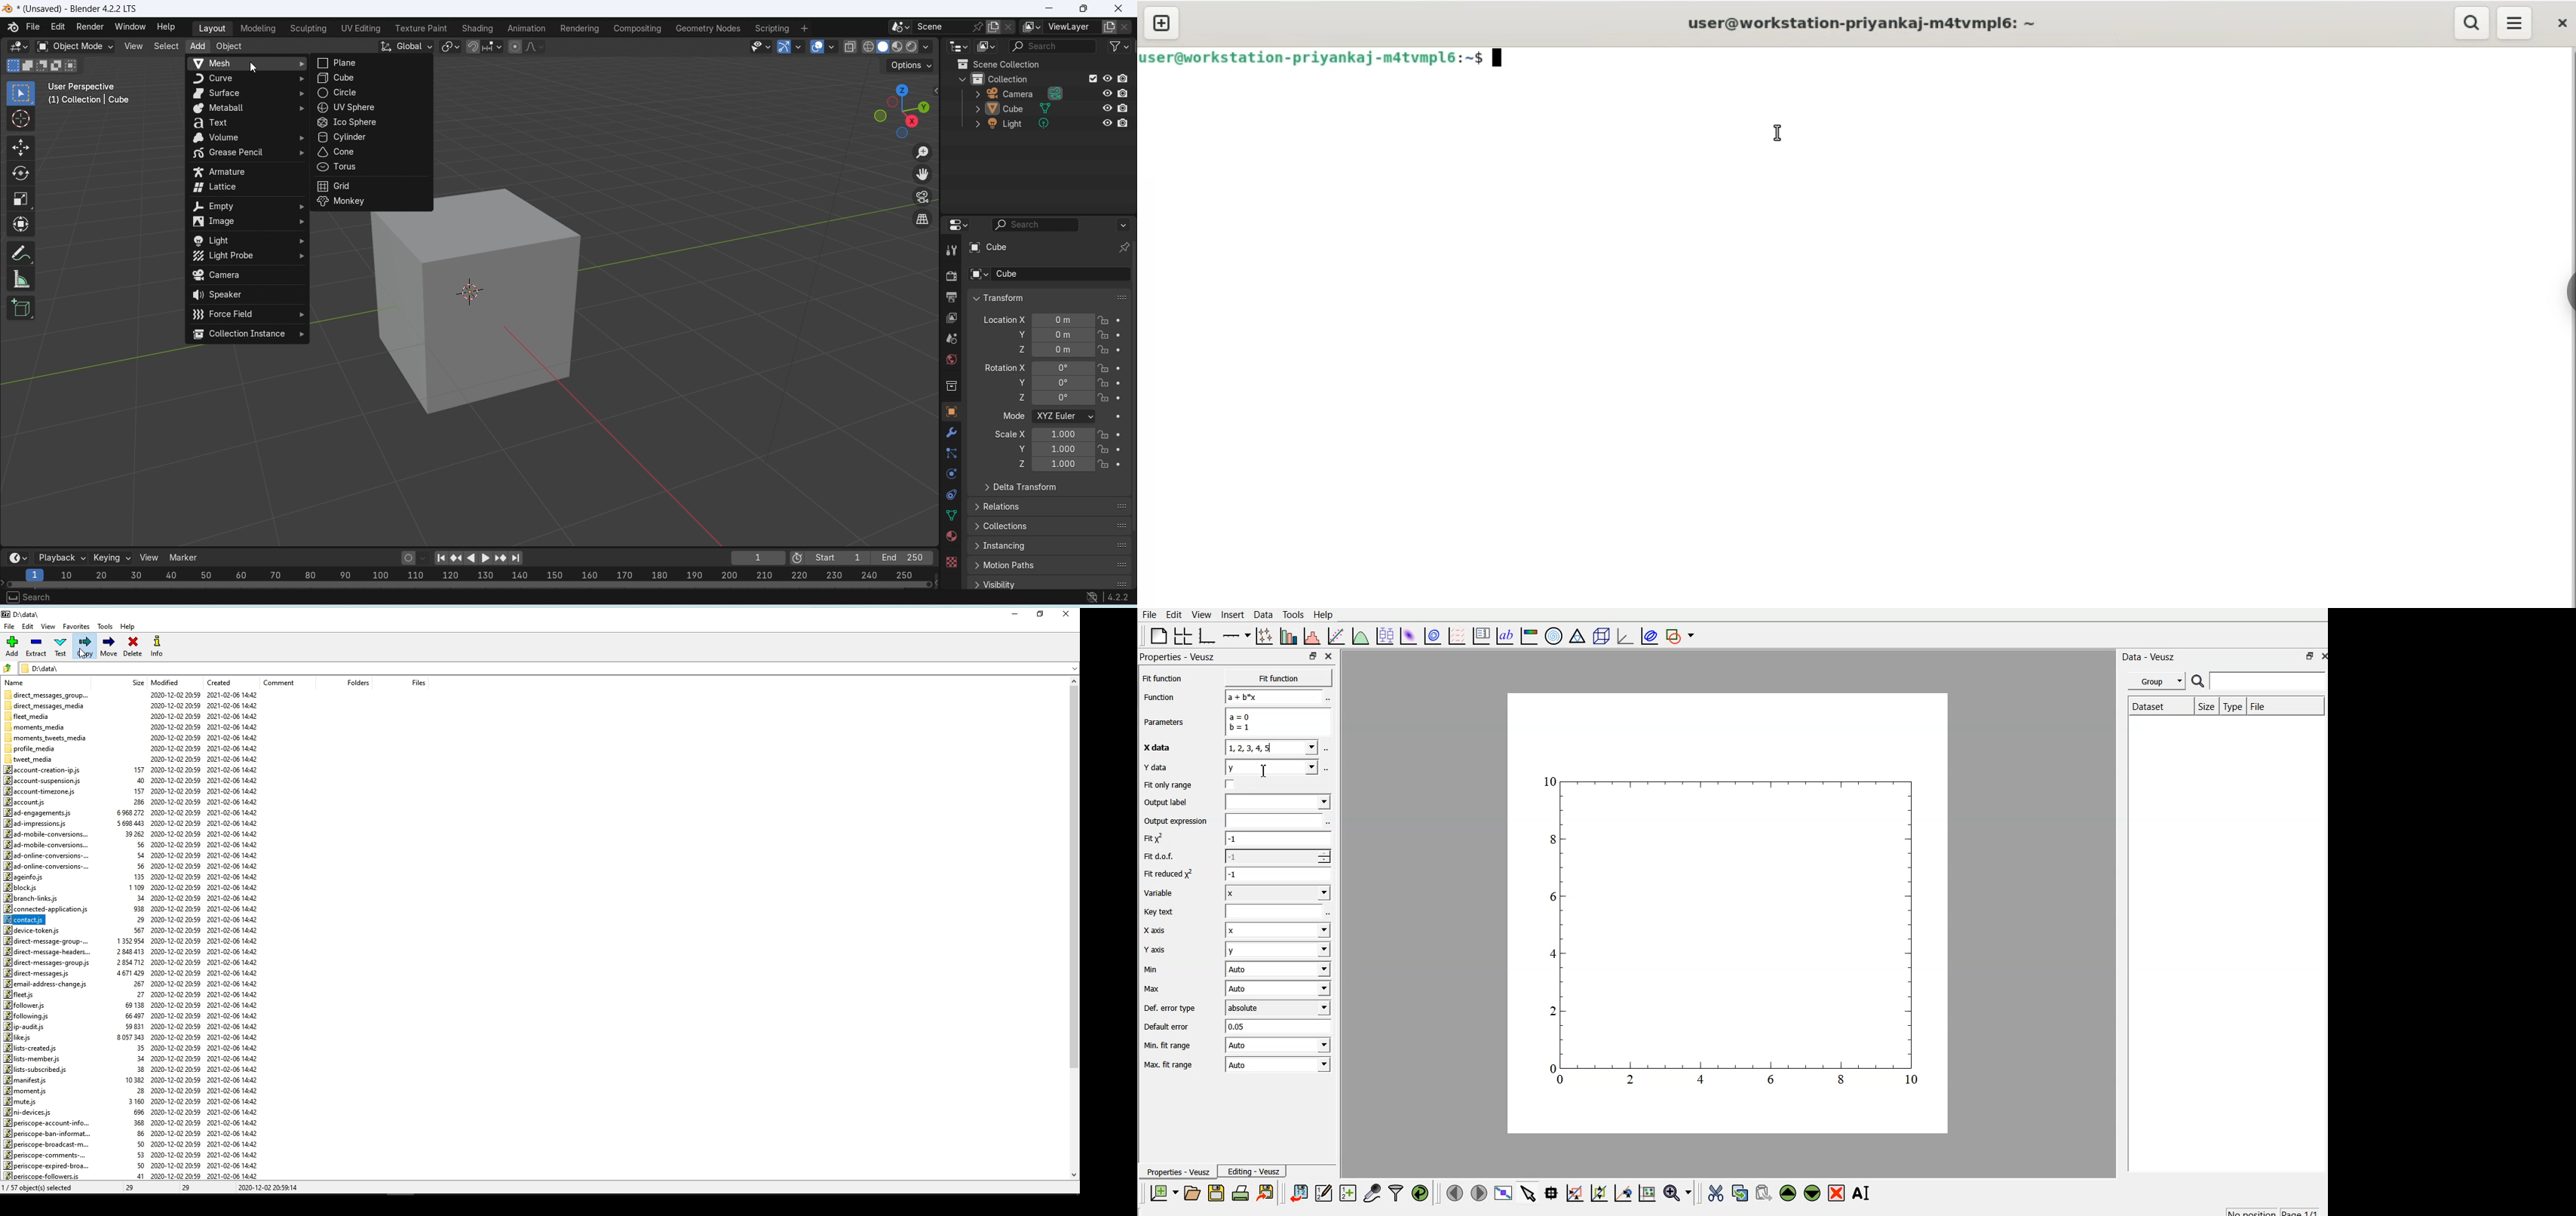 The height and width of the screenshot is (1232, 2576). I want to click on Marker, so click(184, 558).